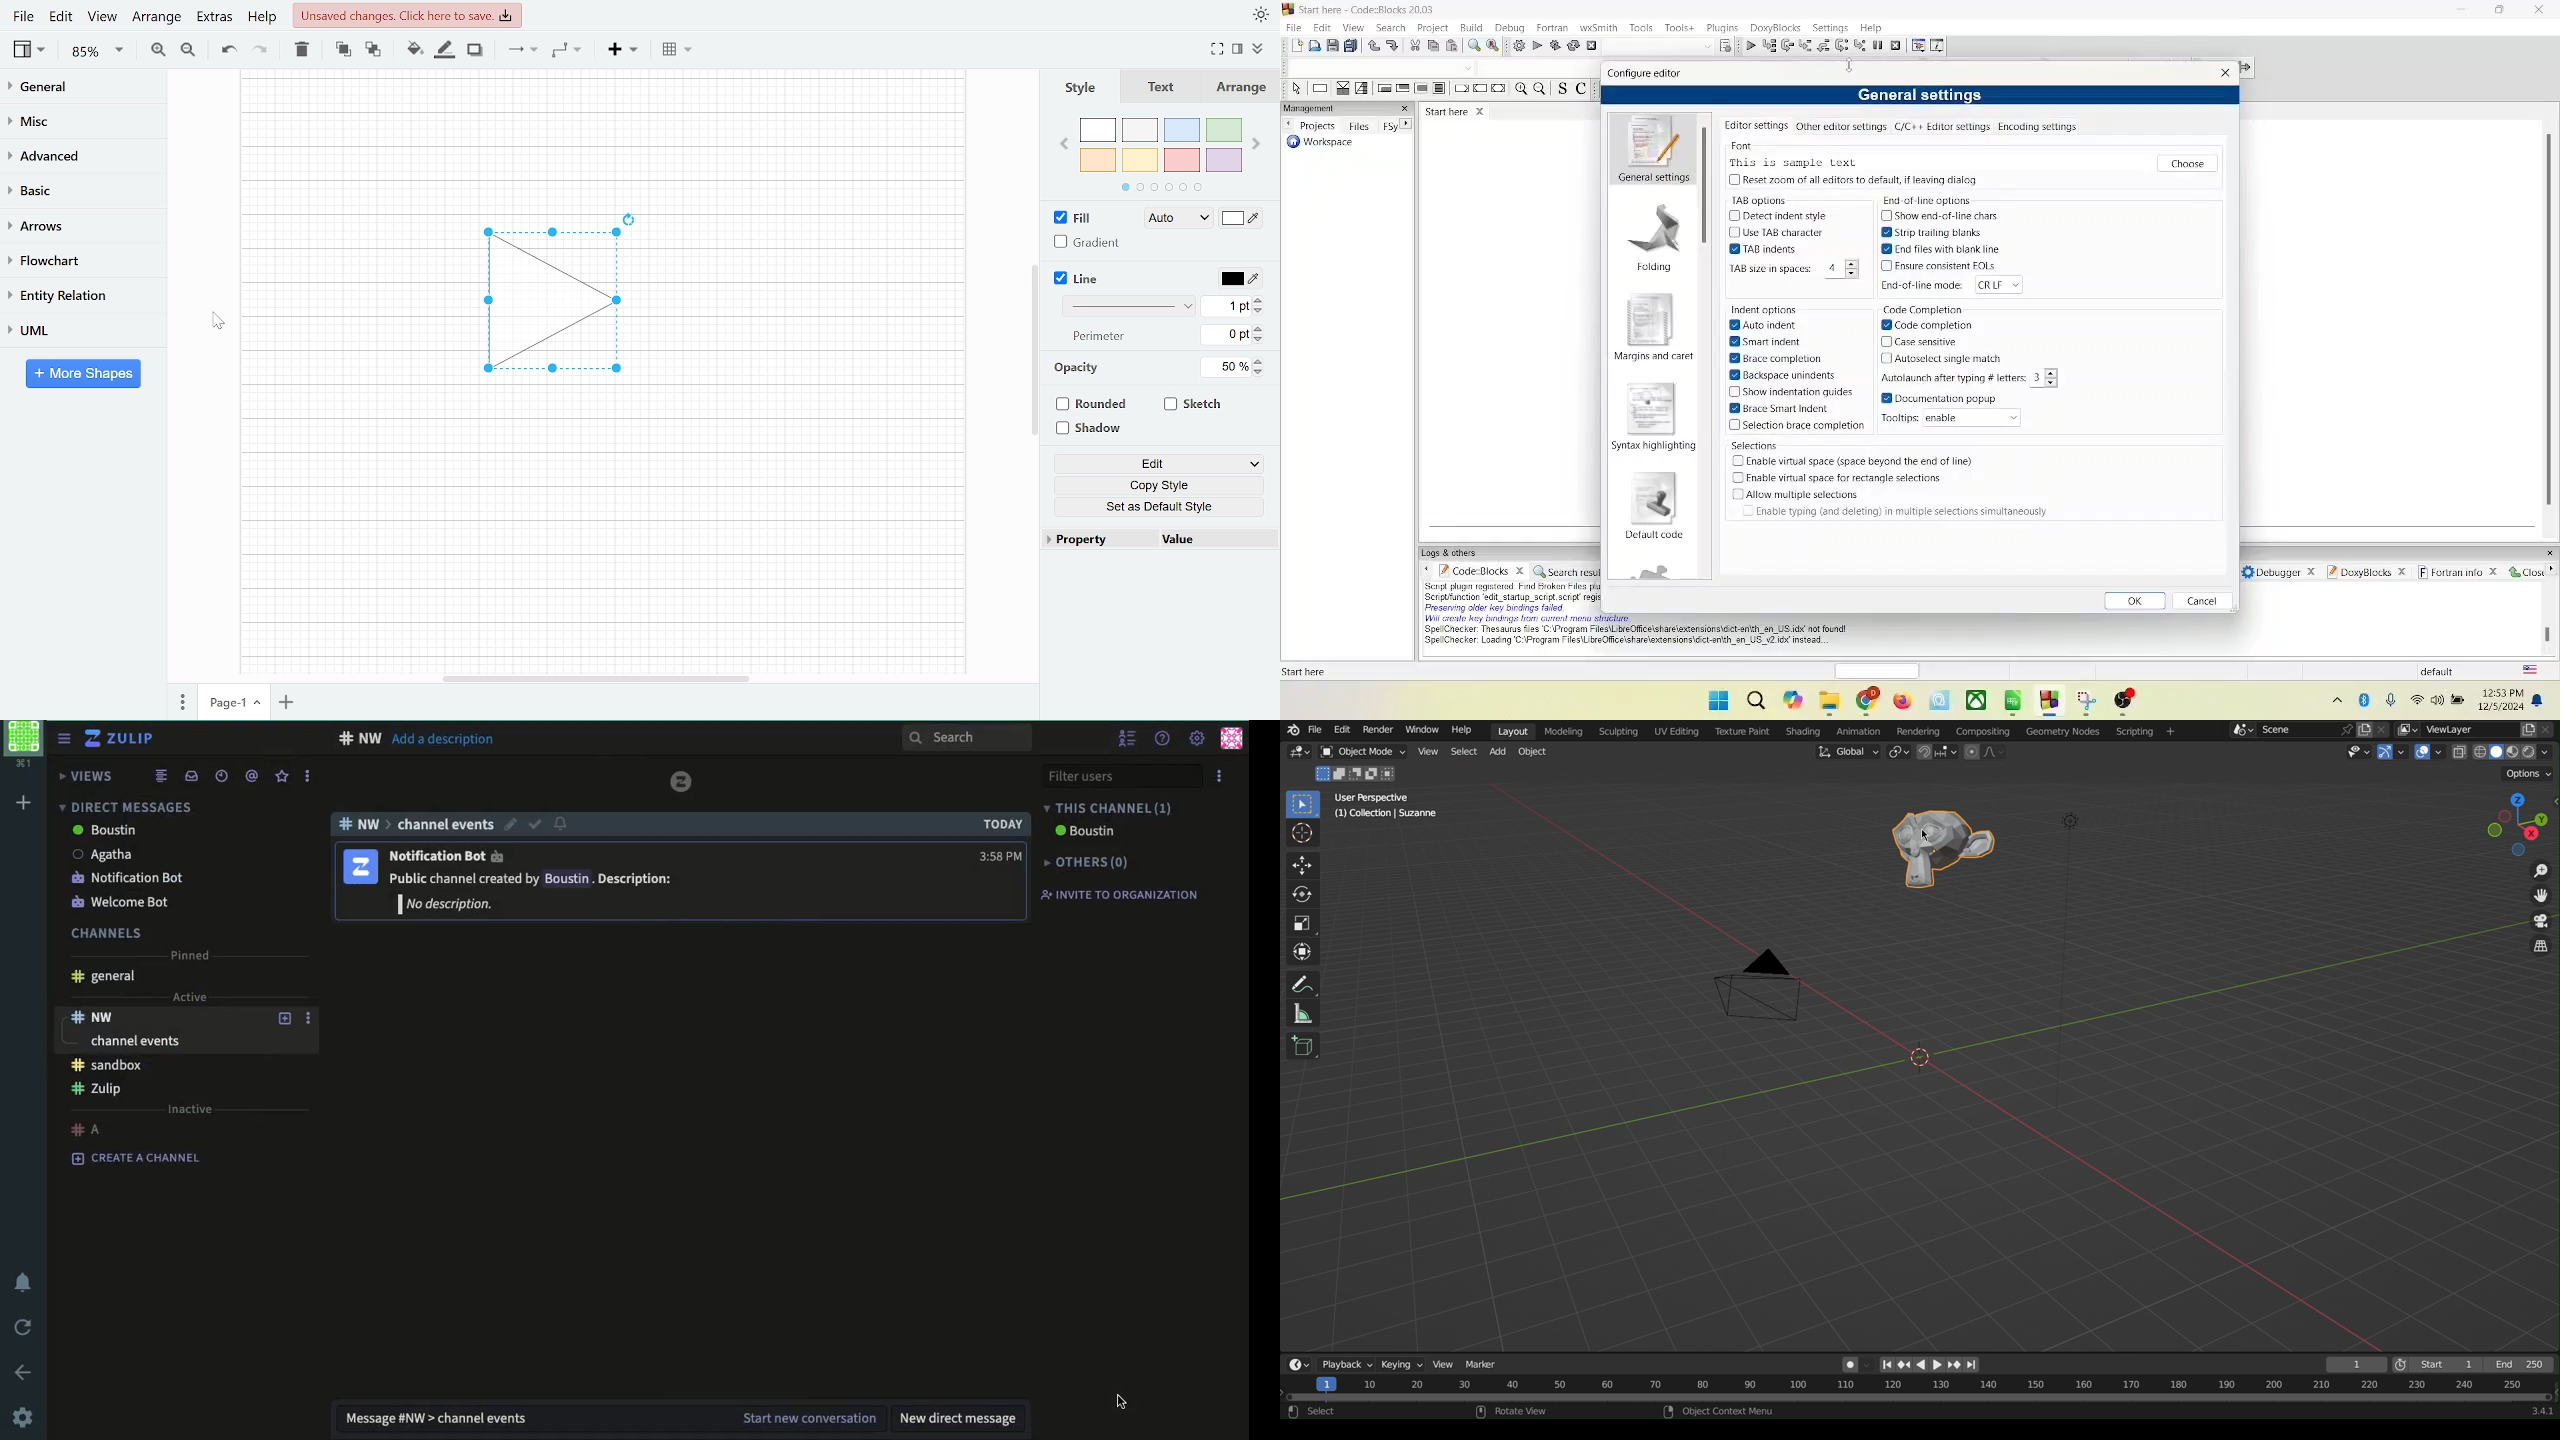  I want to click on foldings, so click(1654, 235).